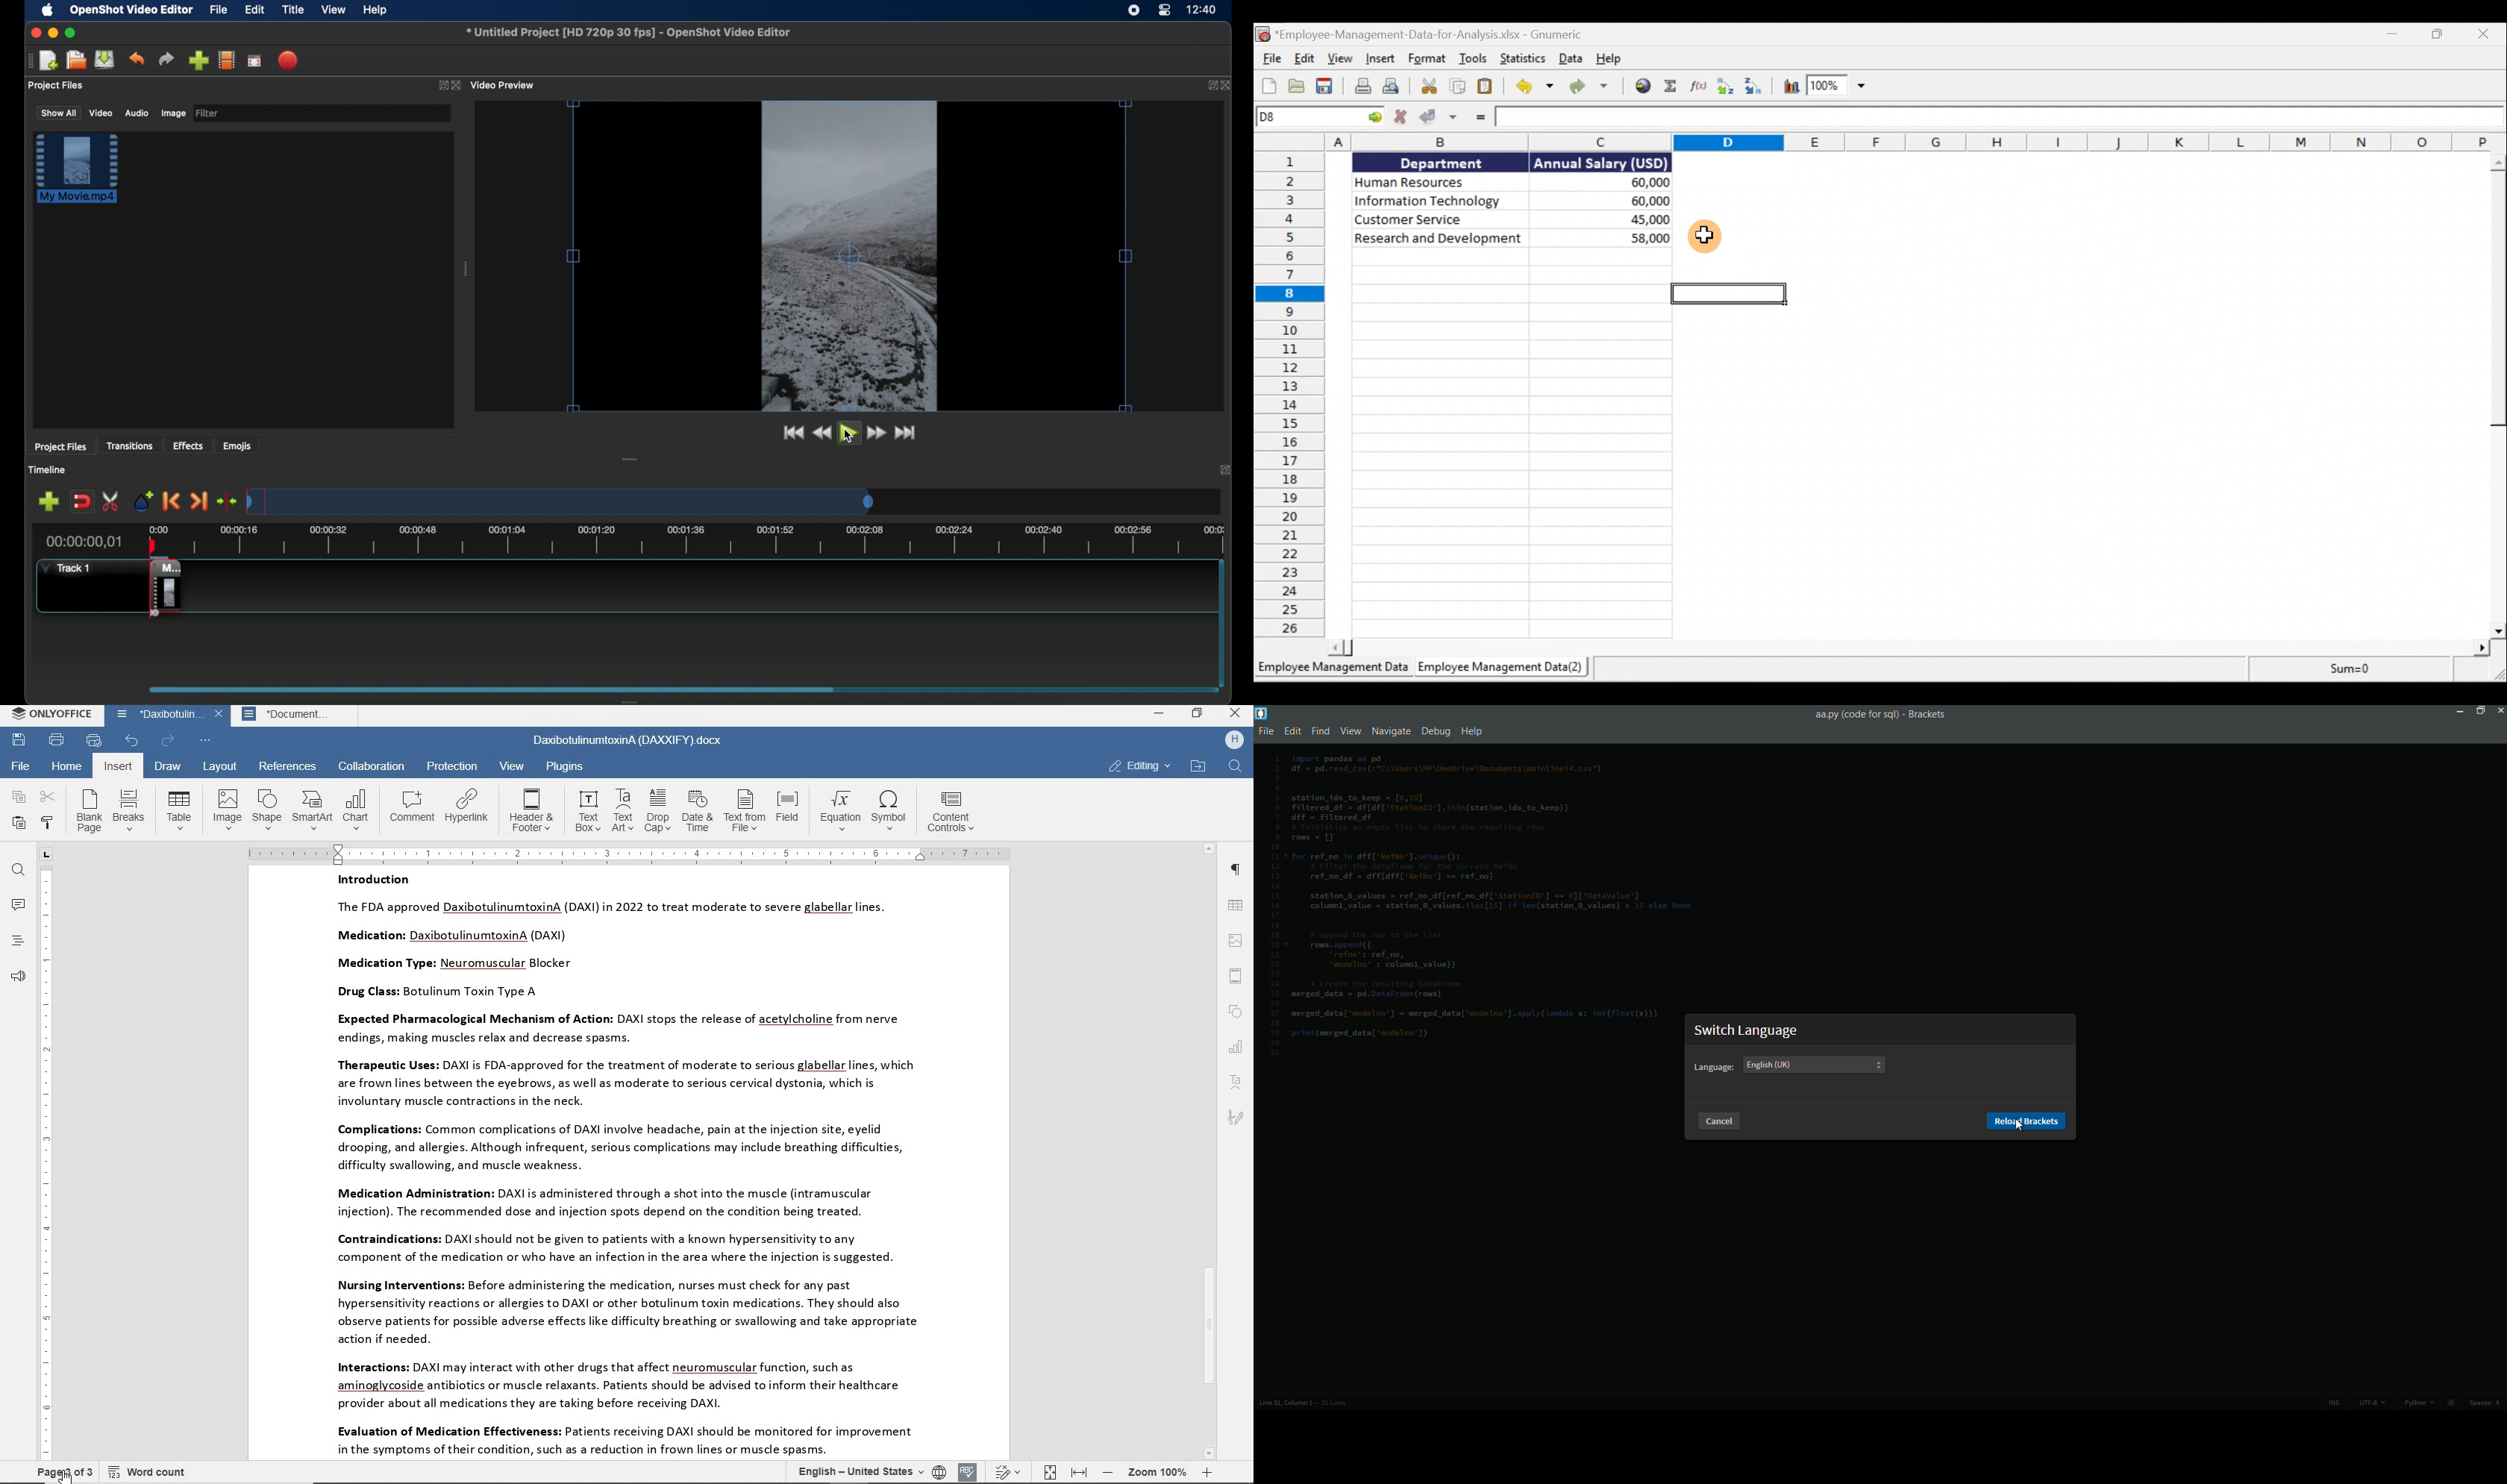  Describe the element at coordinates (1759, 89) in the screenshot. I see `Sort descending` at that location.